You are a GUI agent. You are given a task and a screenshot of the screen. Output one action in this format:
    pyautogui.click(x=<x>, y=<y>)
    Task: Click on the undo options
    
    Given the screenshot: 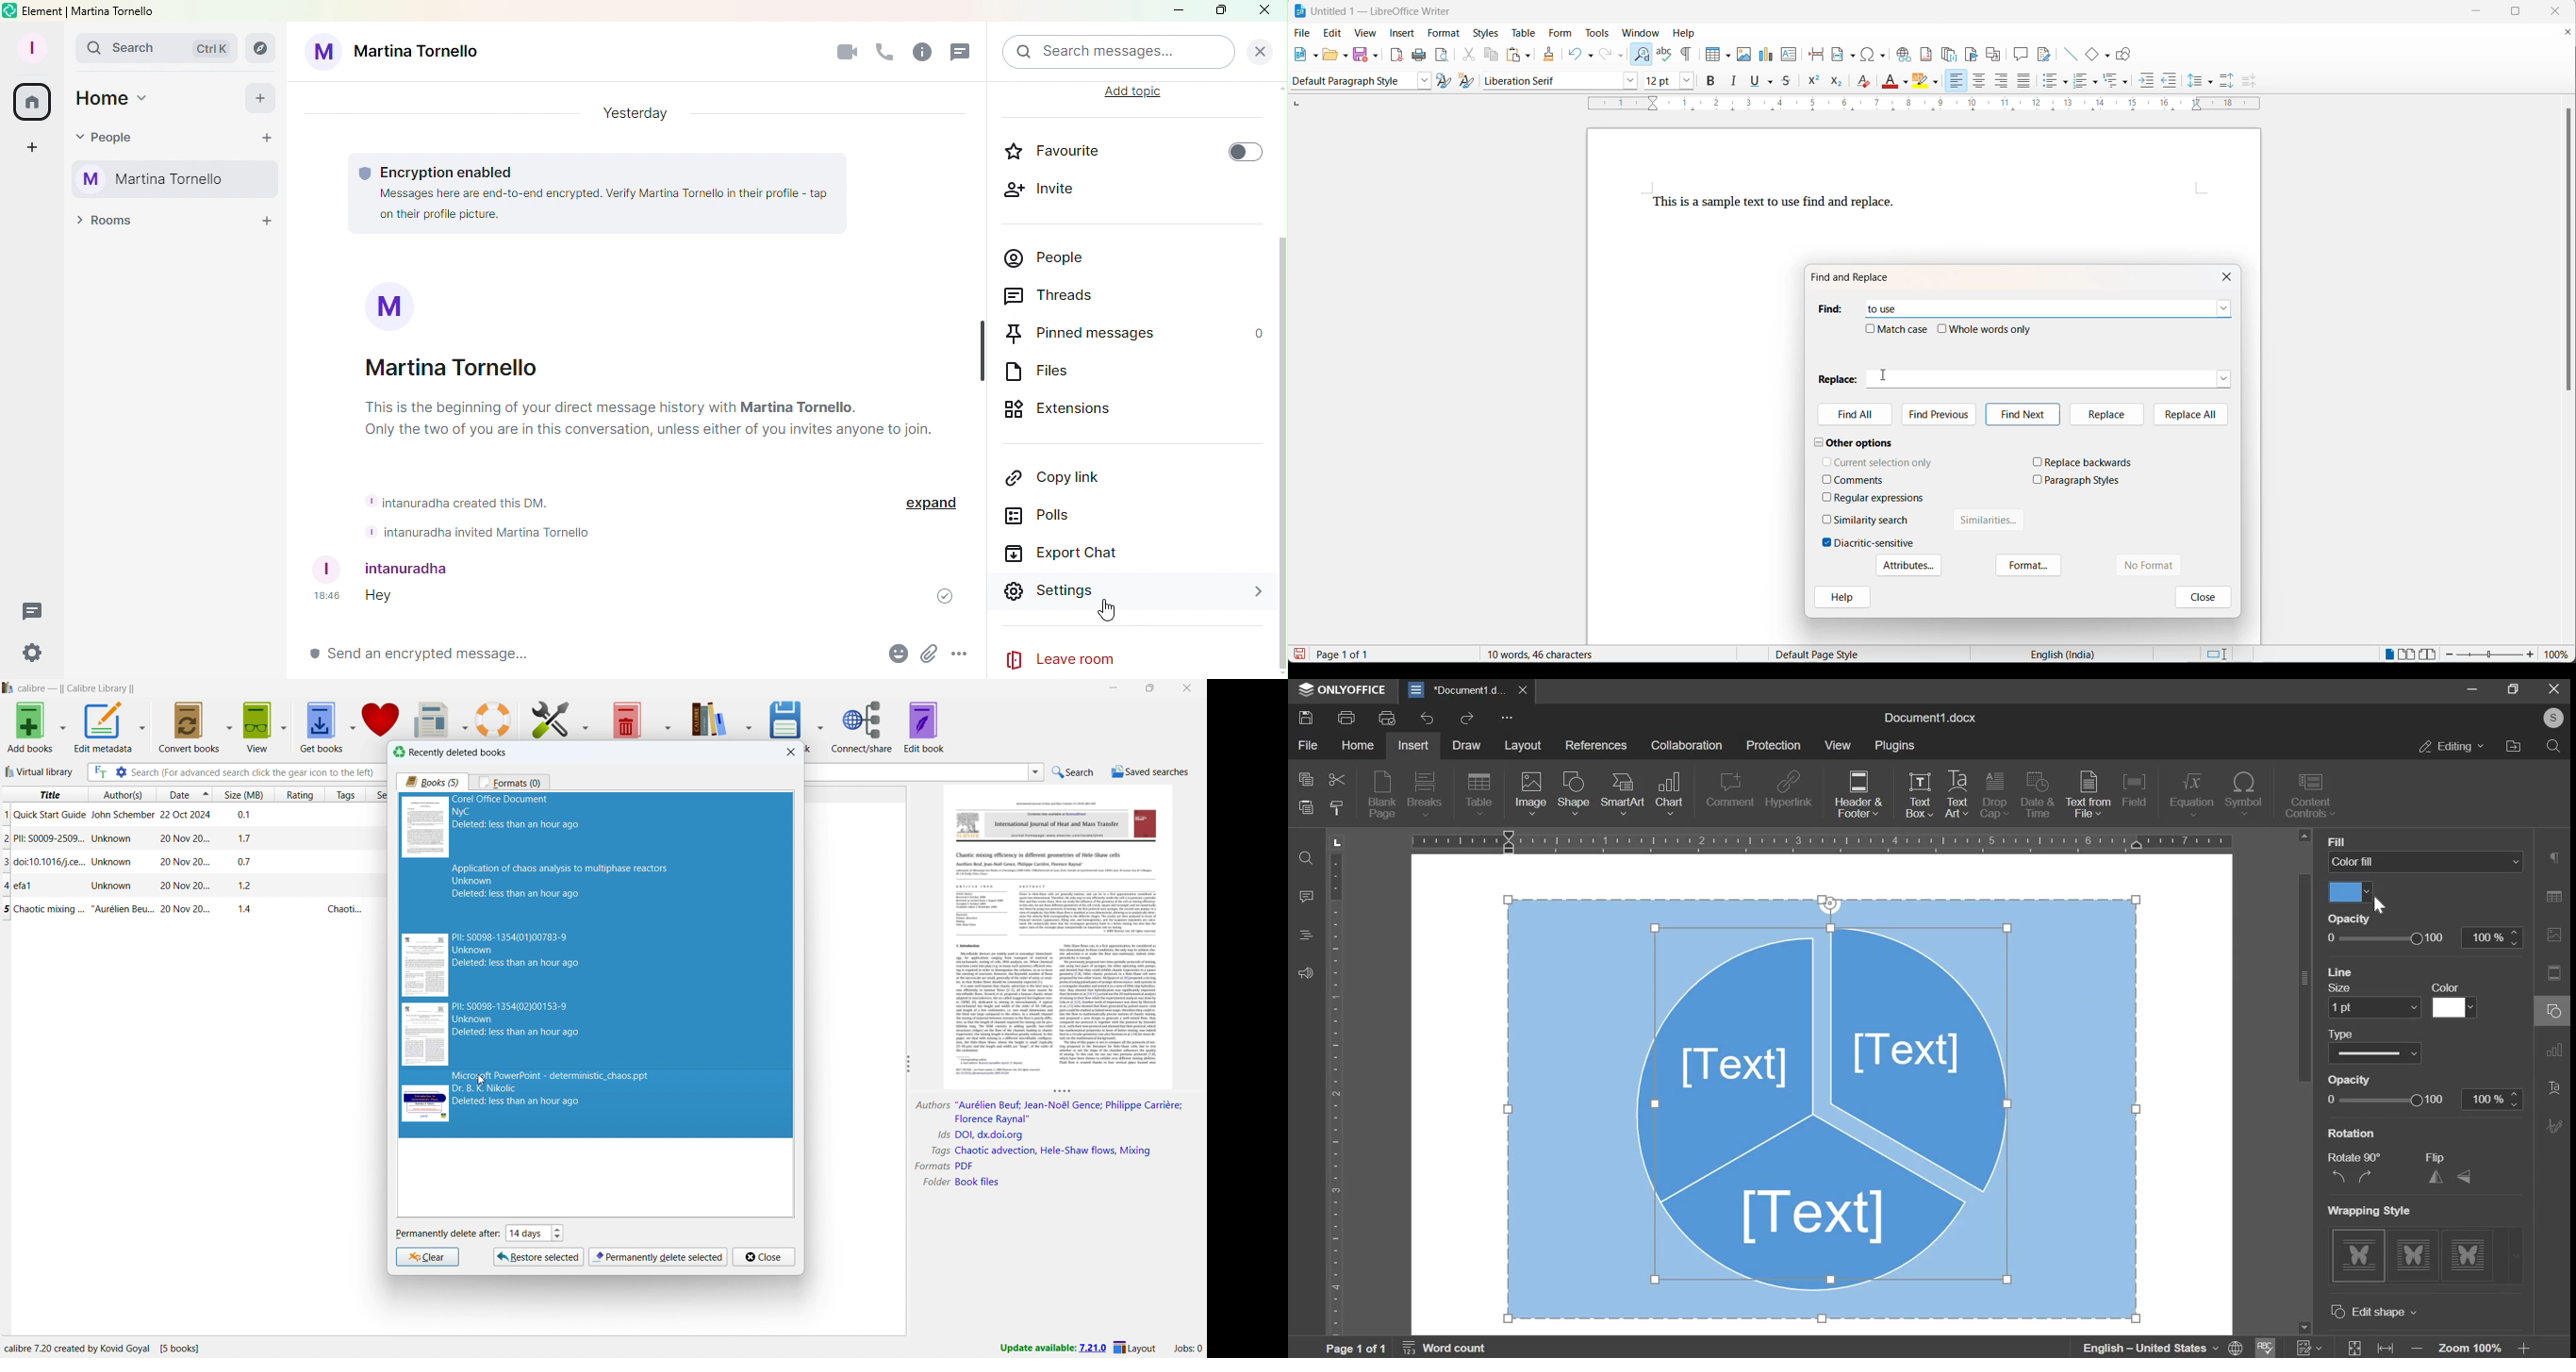 What is the action you would take?
    pyautogui.click(x=1589, y=54)
    